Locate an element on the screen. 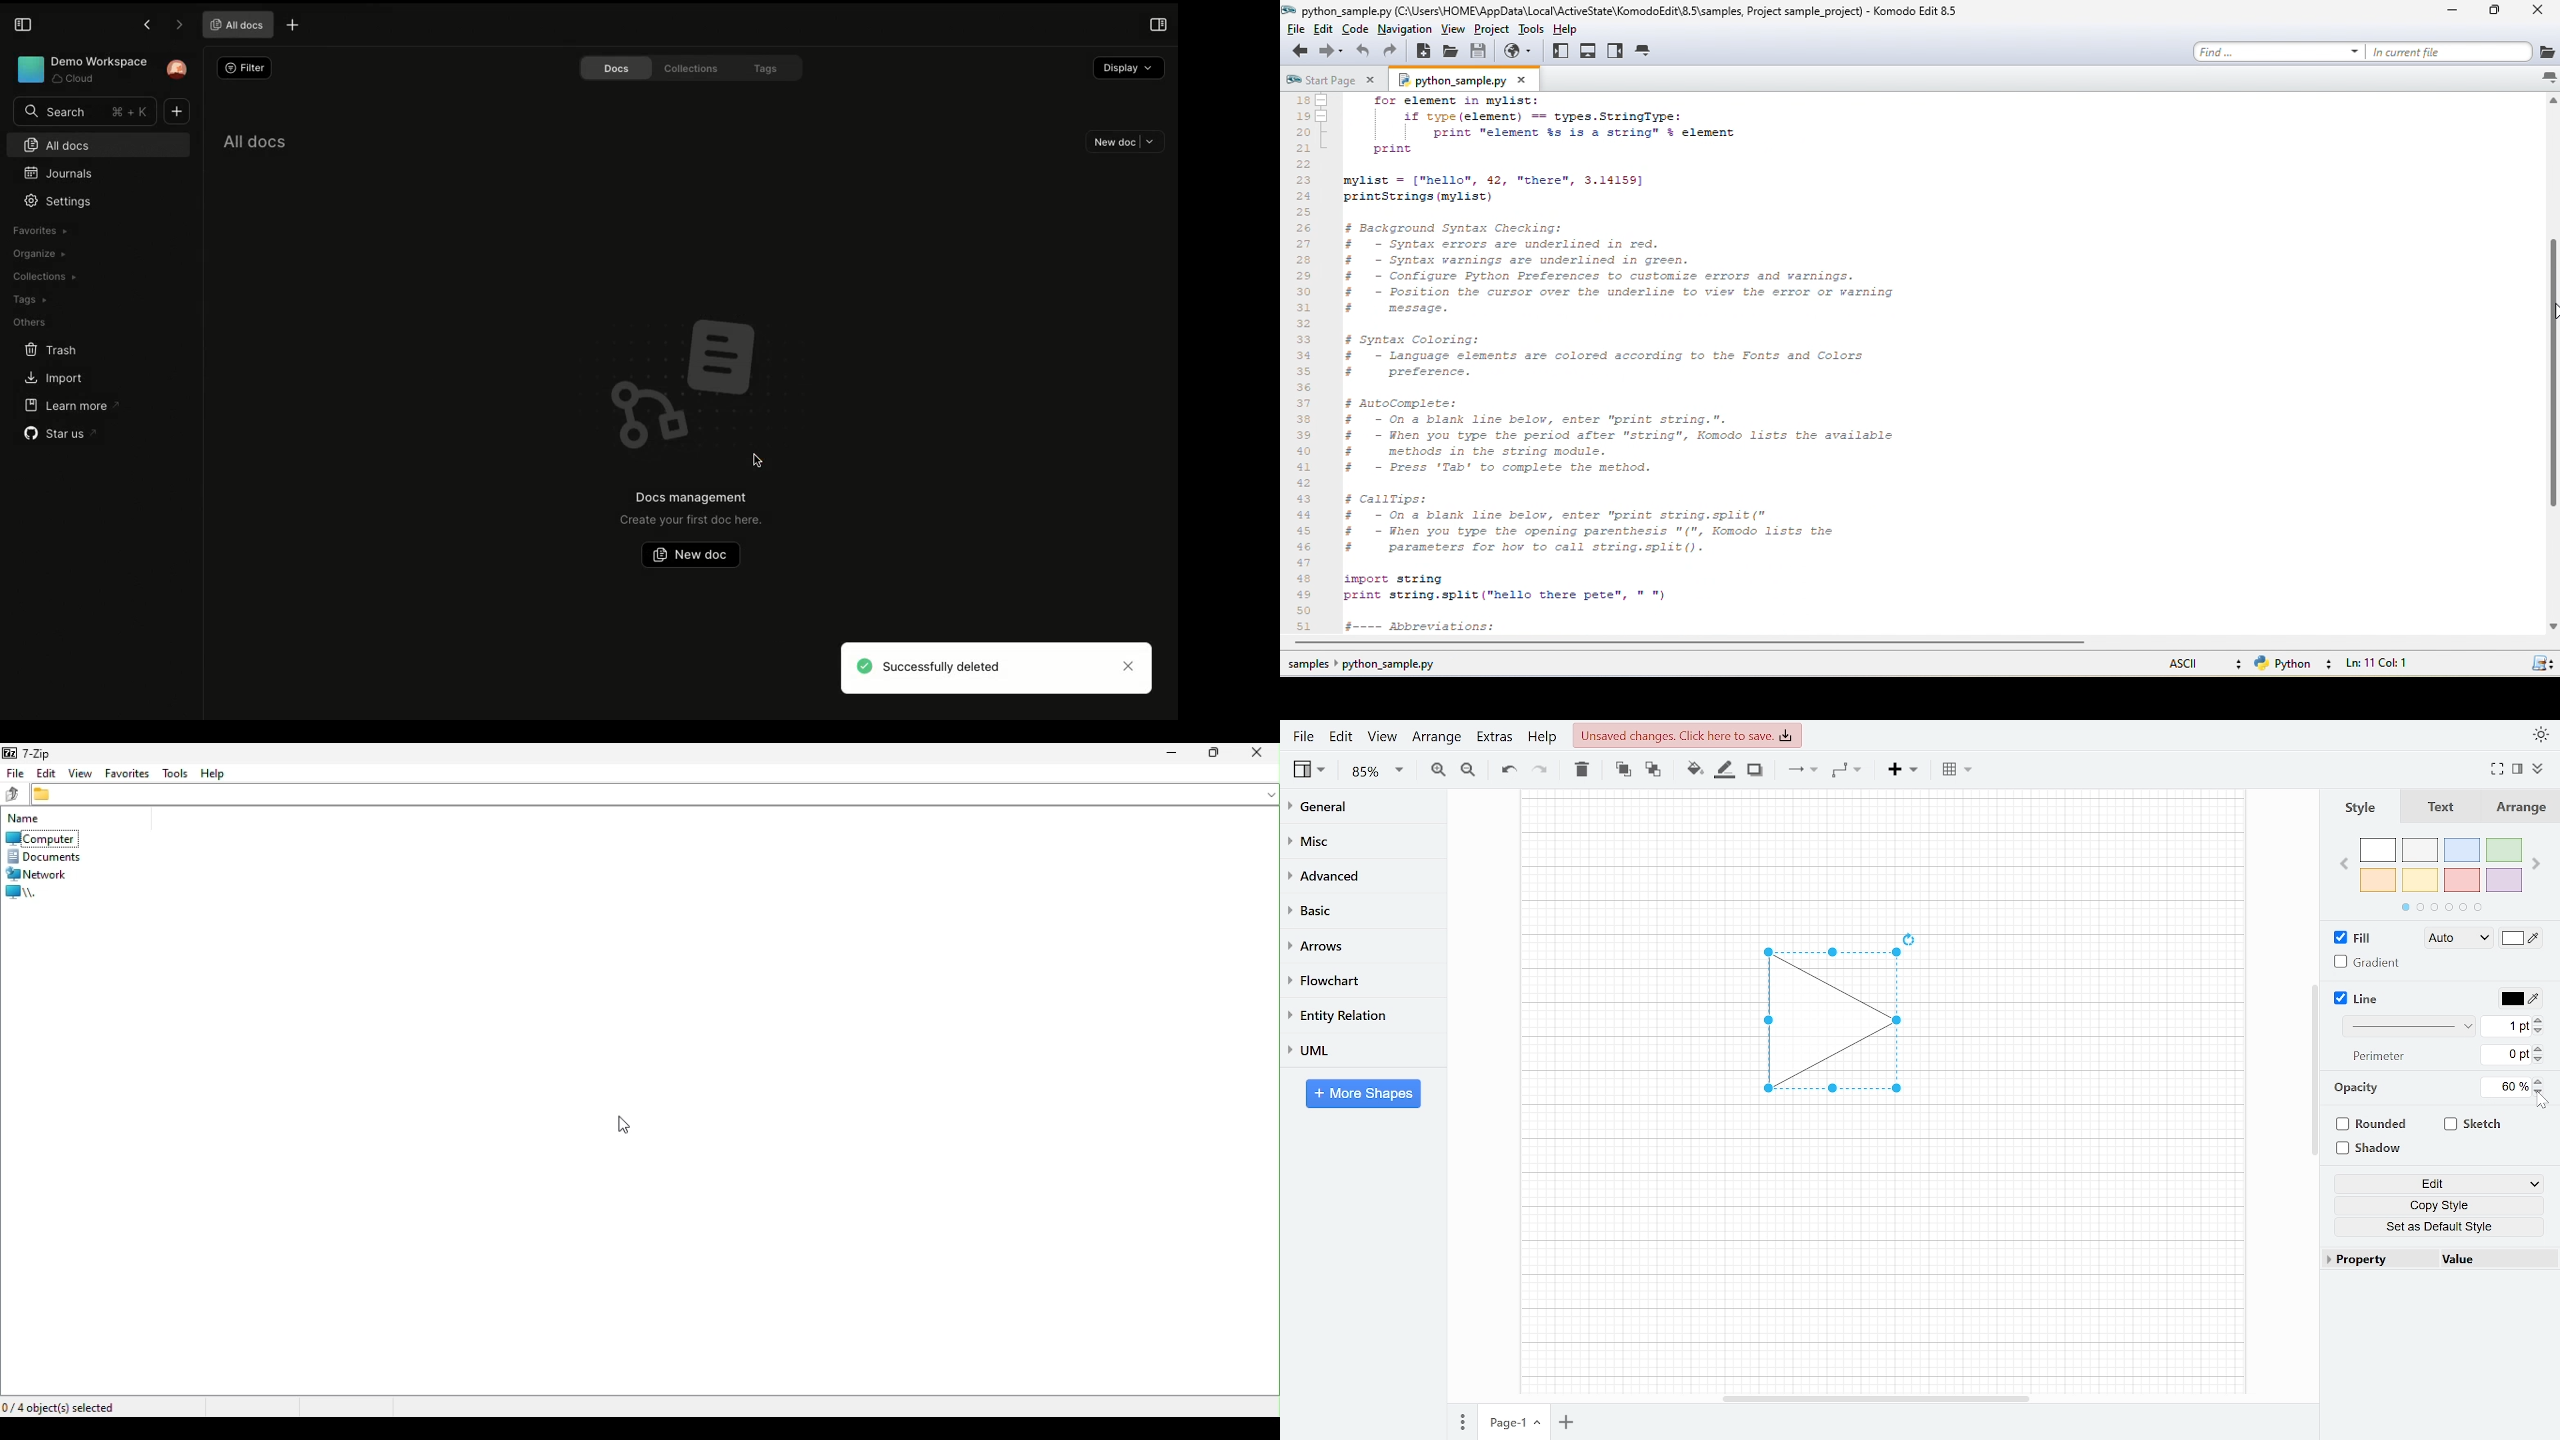  Zoom out is located at coordinates (1470, 769).